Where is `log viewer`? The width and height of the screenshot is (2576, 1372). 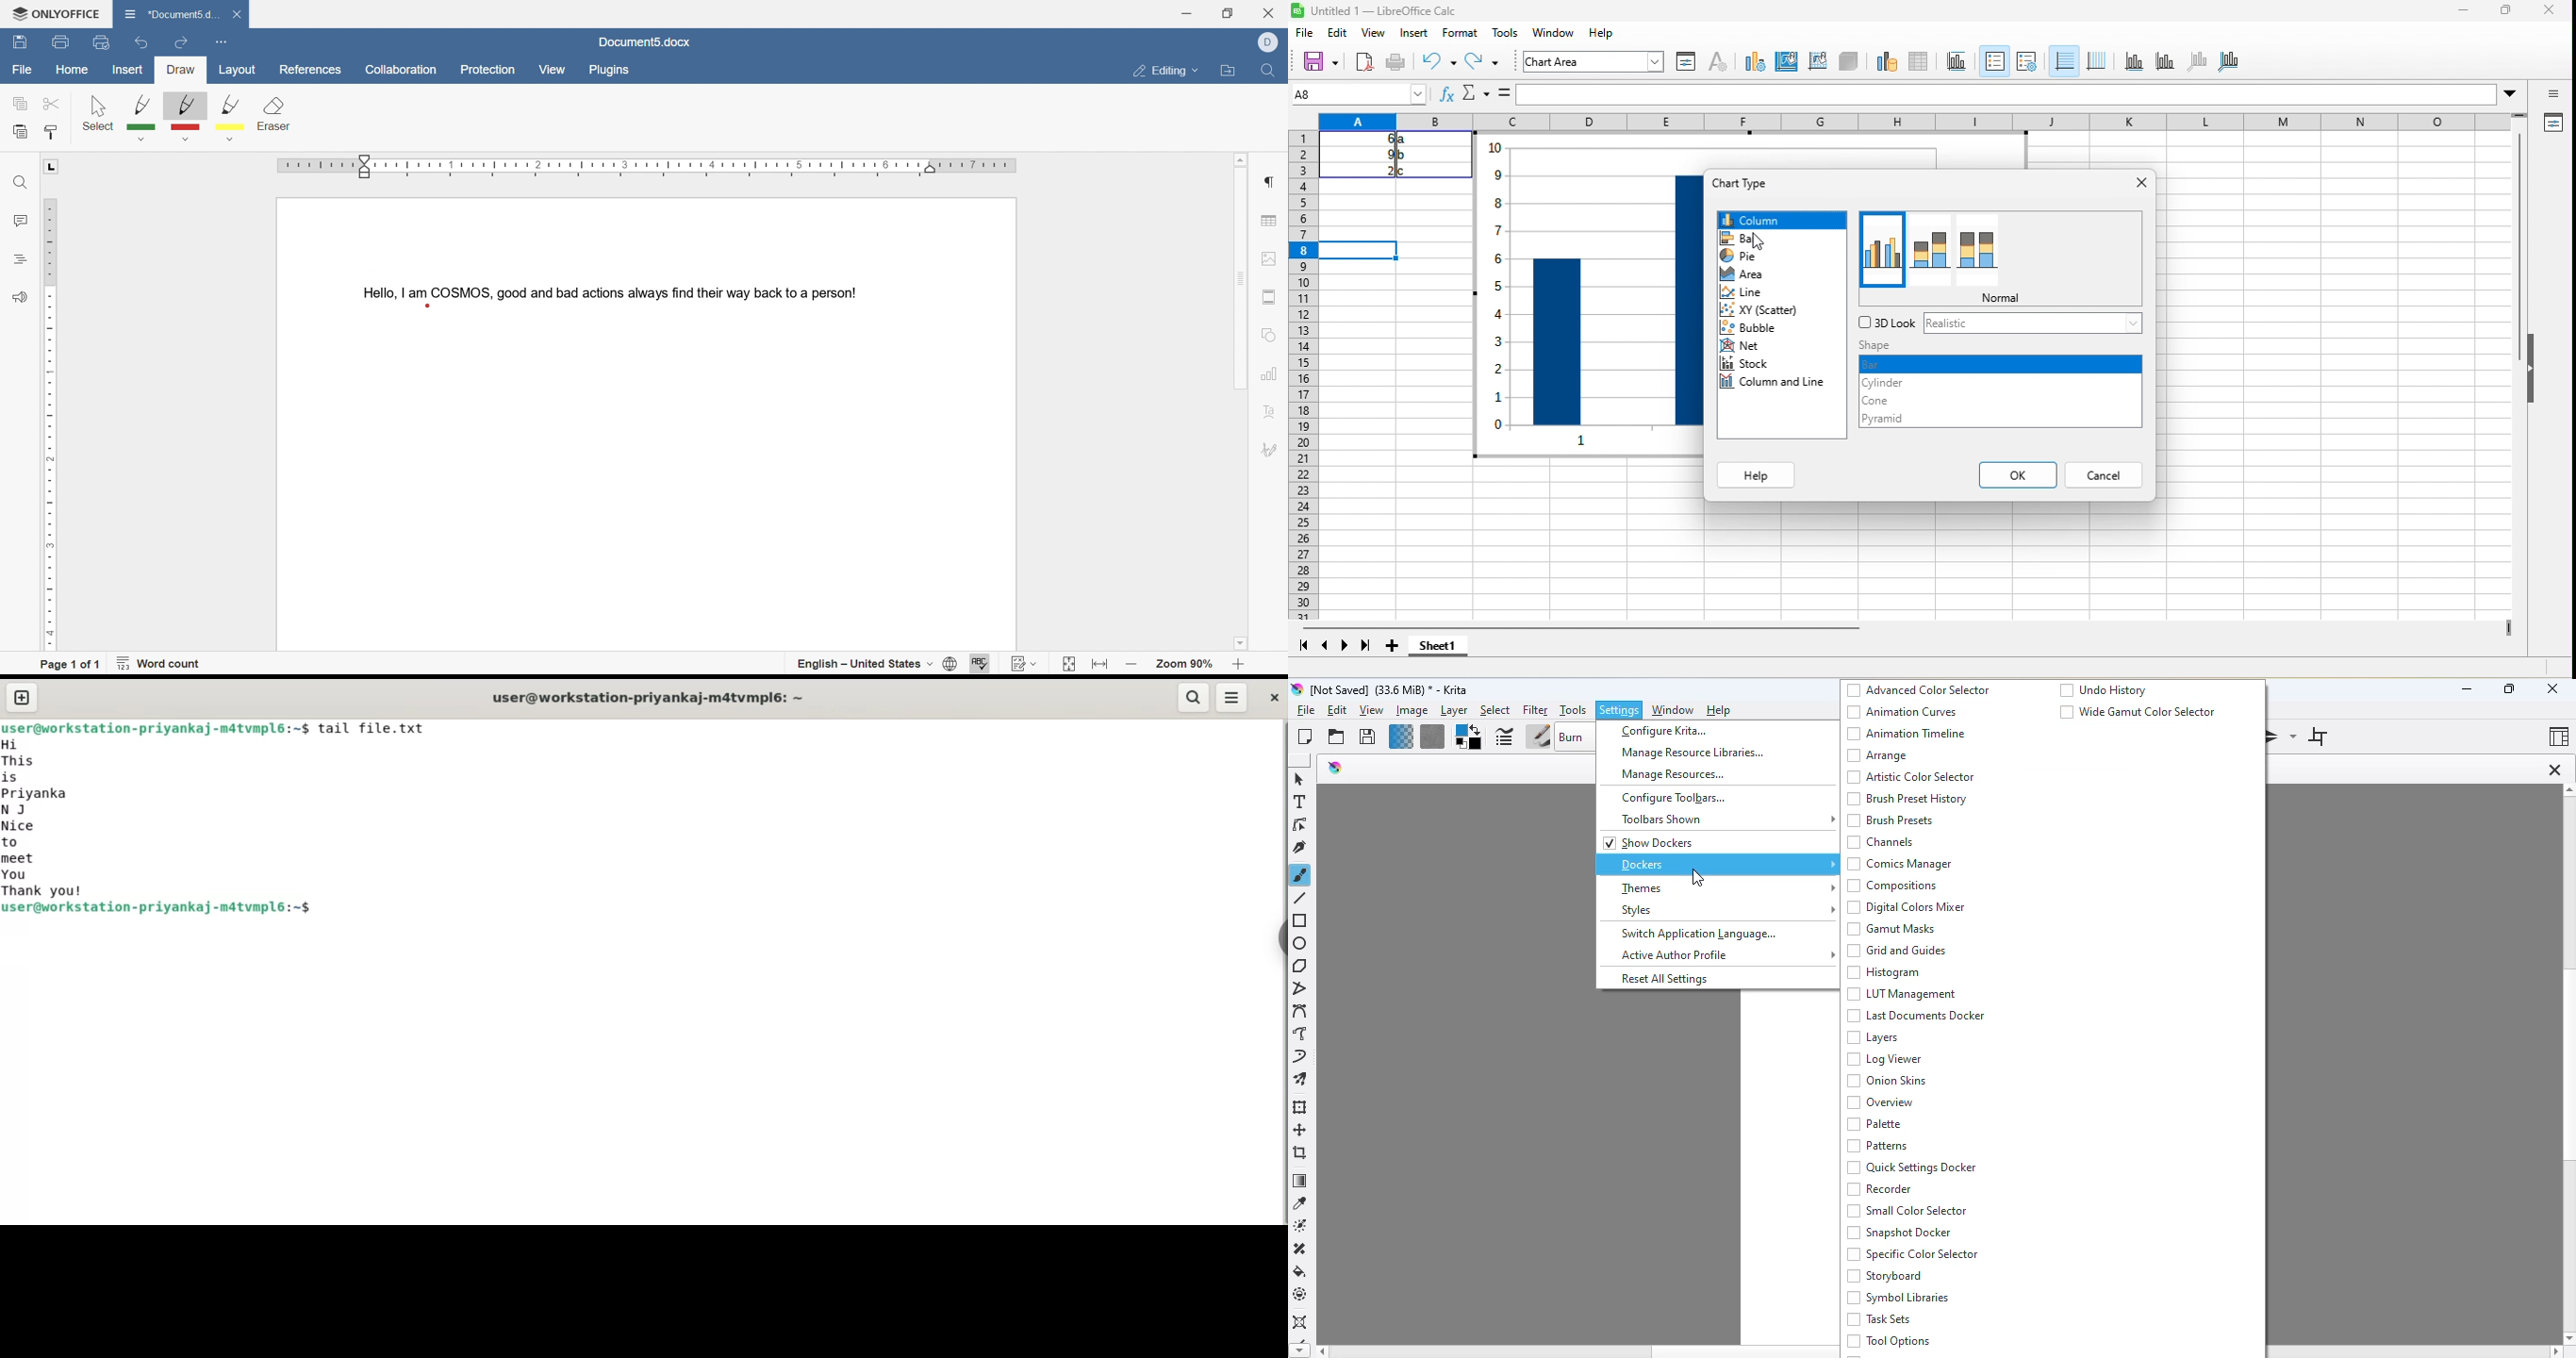
log viewer is located at coordinates (1884, 1059).